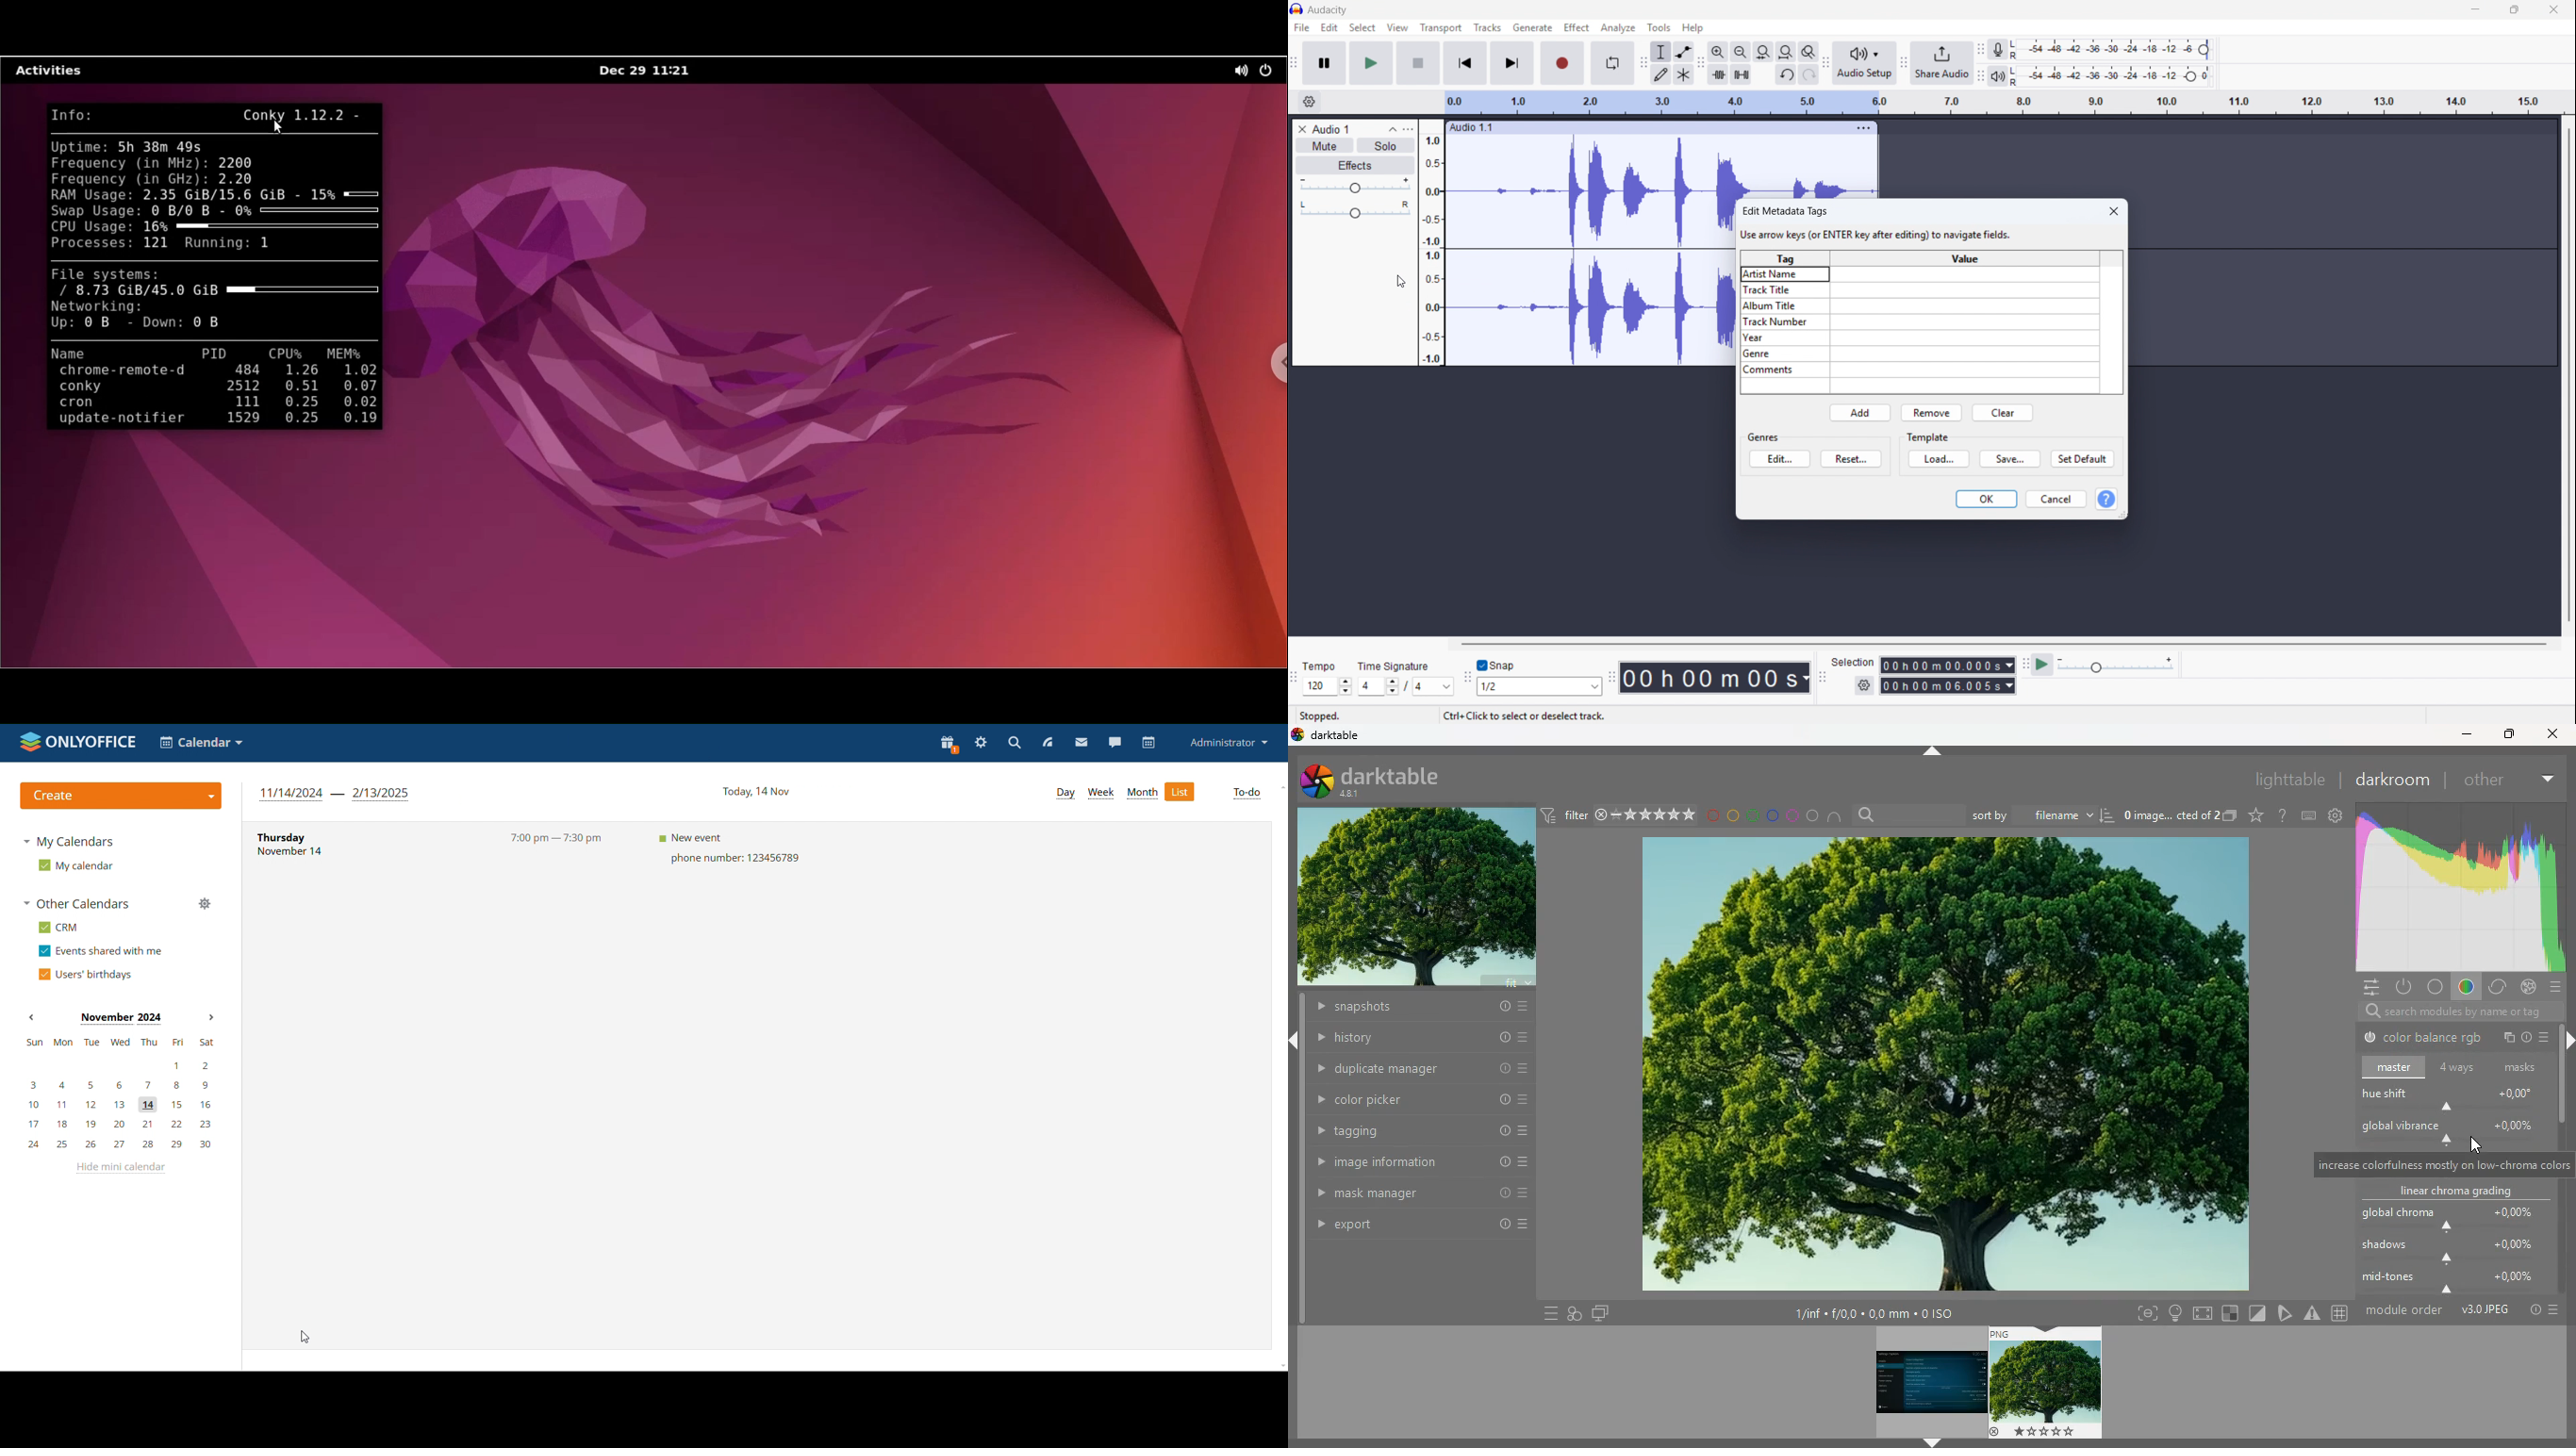  What do you see at coordinates (1999, 50) in the screenshot?
I see `recording meter ` at bounding box center [1999, 50].